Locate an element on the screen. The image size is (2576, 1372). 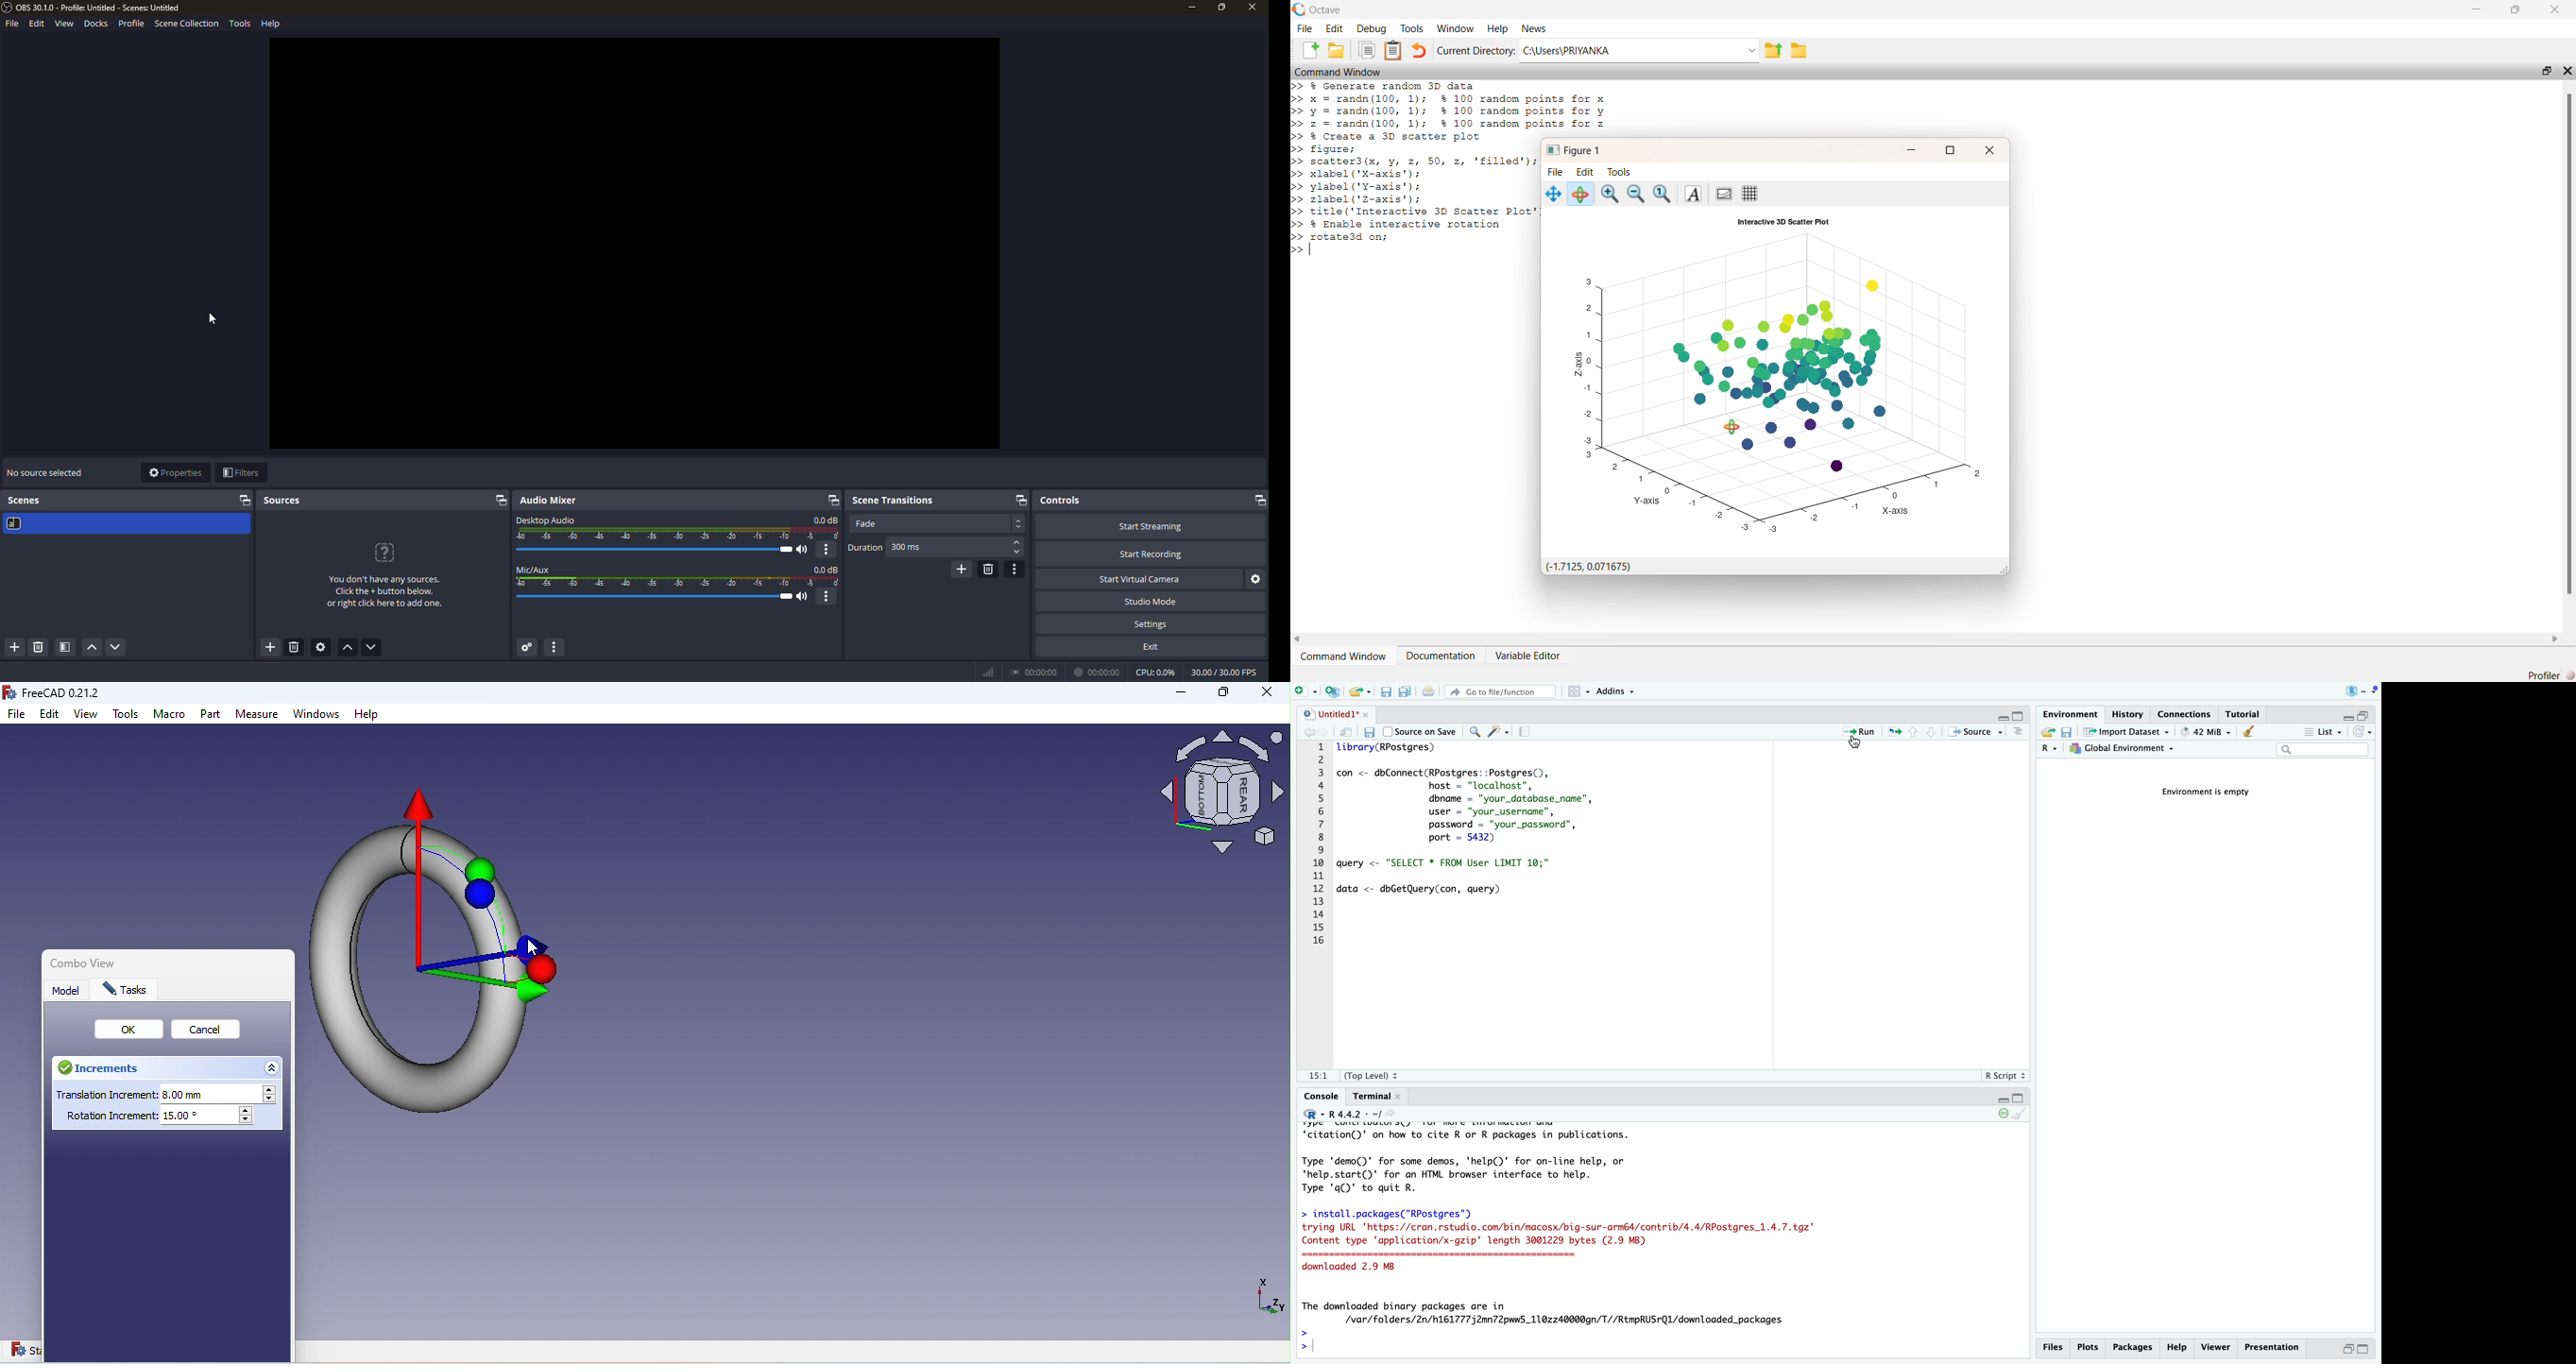
Measure is located at coordinates (258, 715).